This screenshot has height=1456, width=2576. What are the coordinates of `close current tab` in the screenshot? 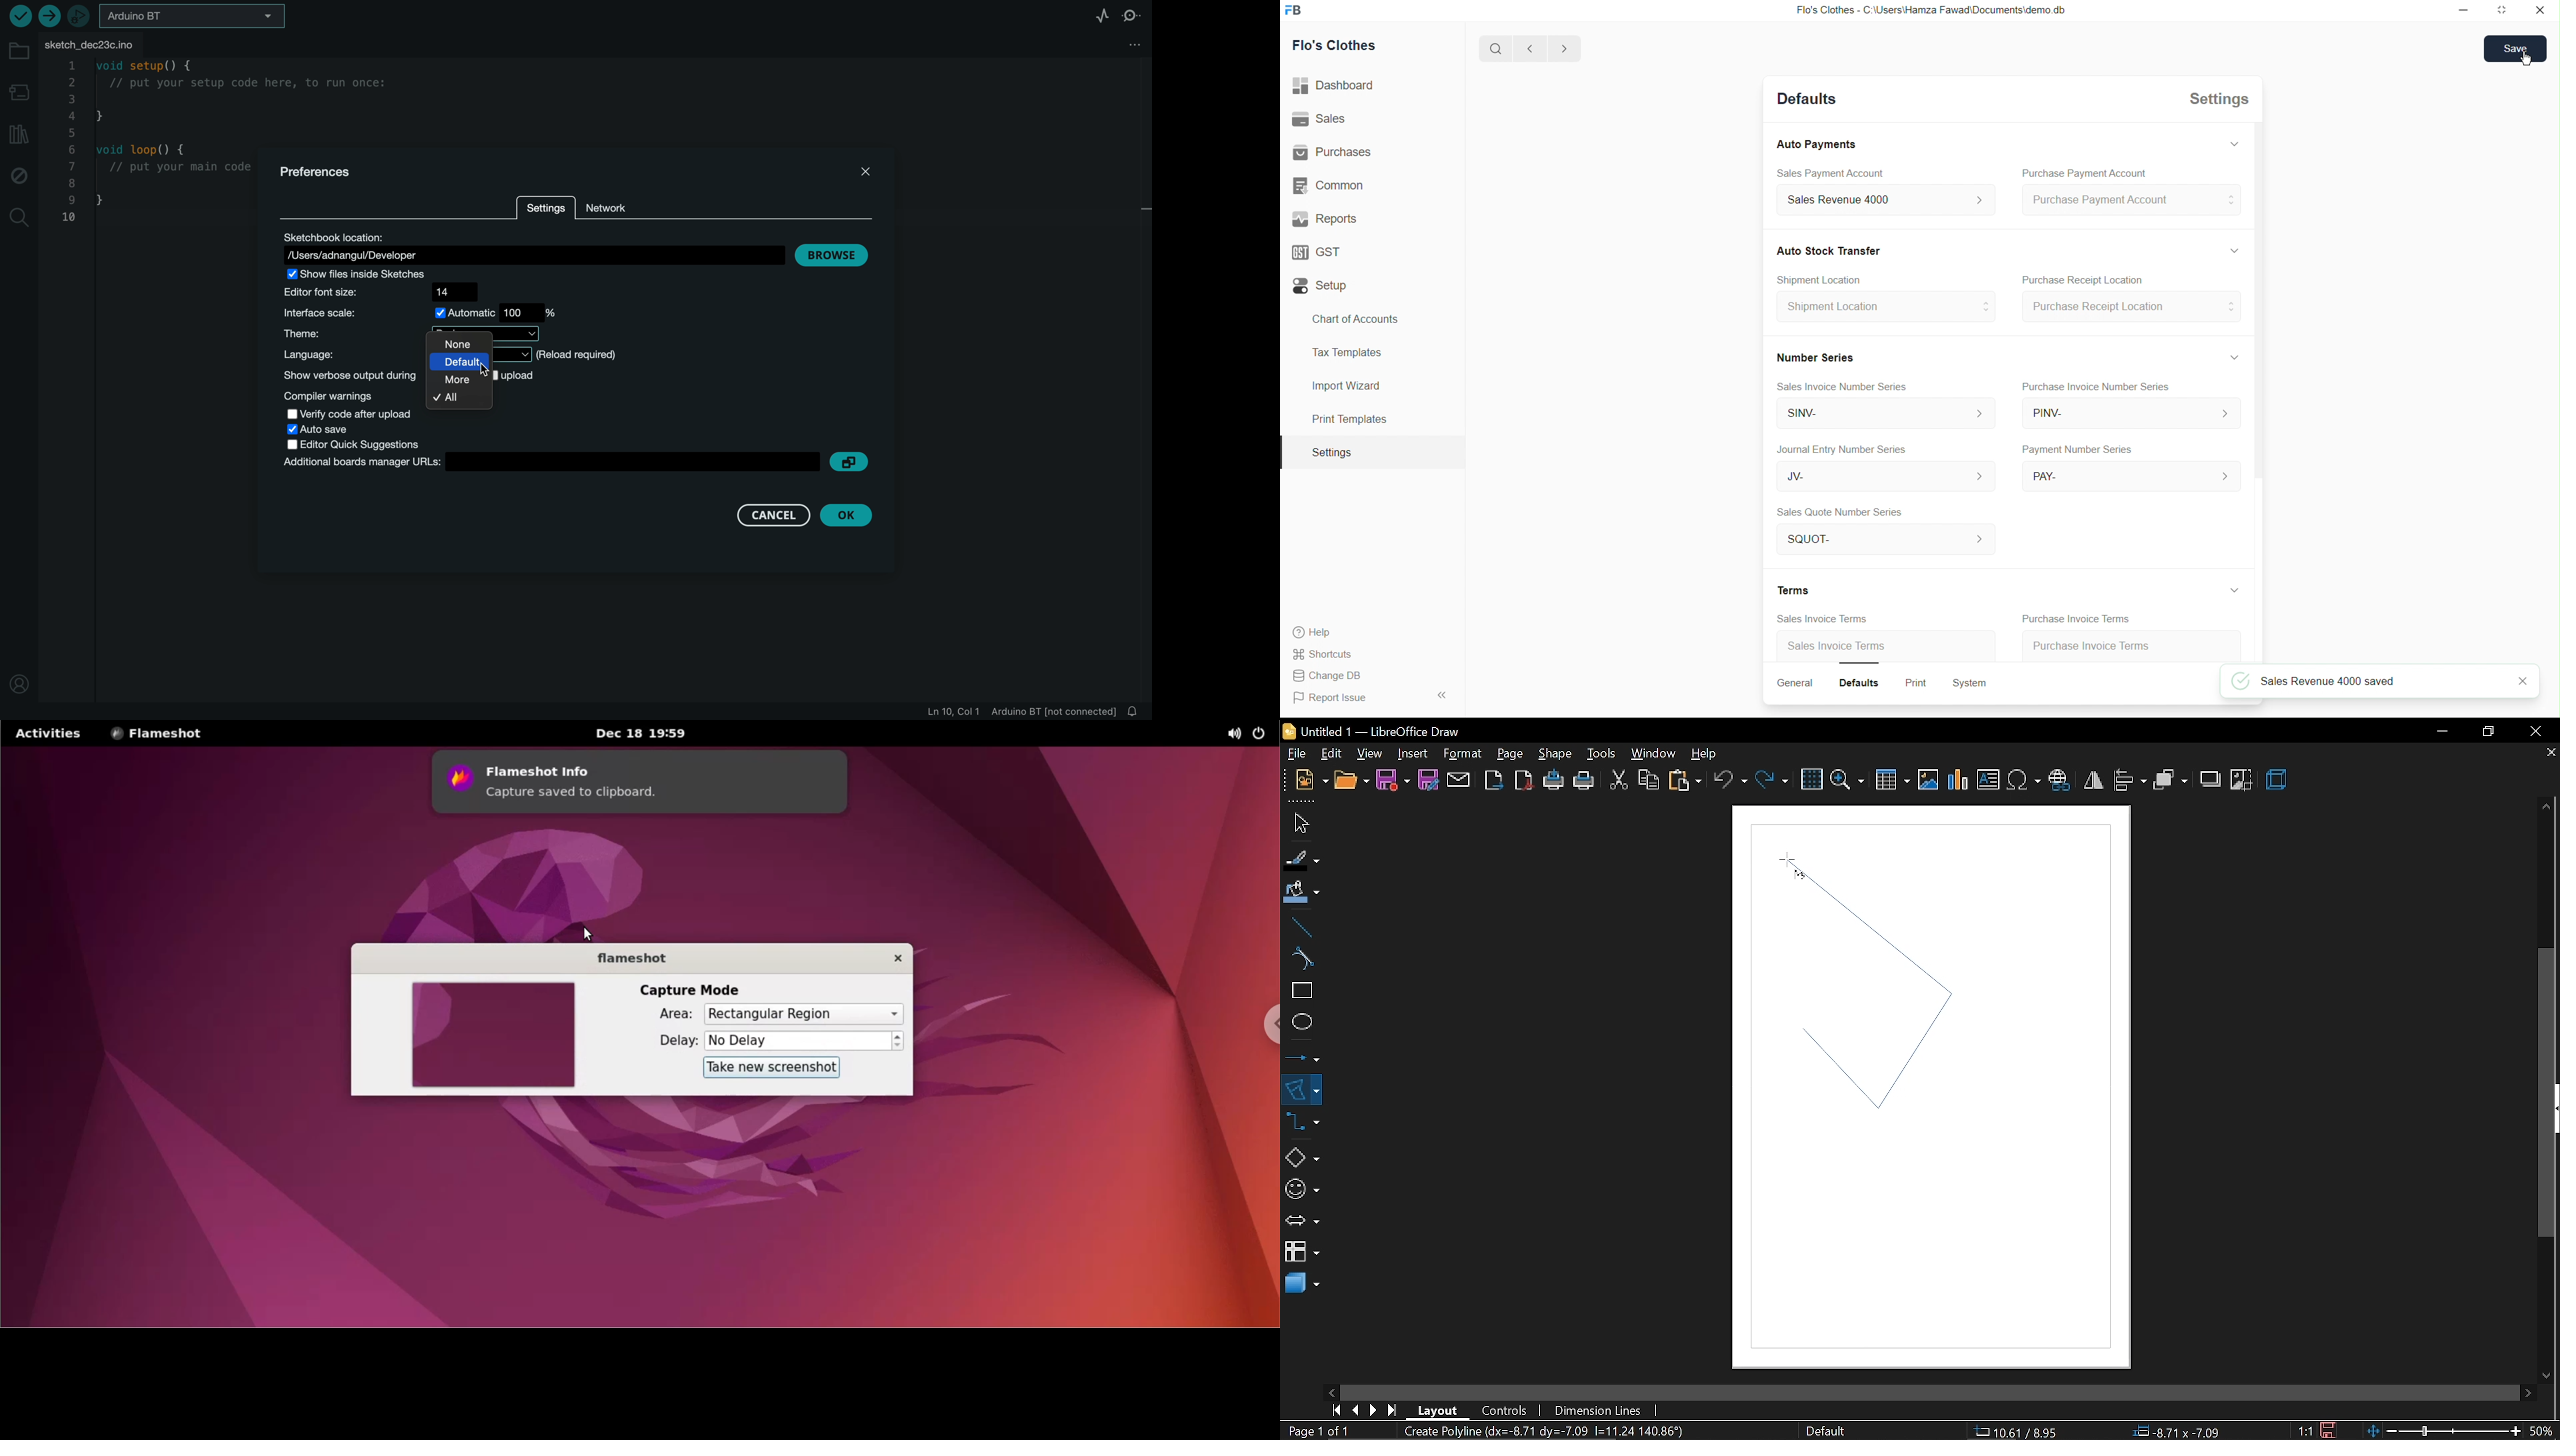 It's located at (2547, 754).